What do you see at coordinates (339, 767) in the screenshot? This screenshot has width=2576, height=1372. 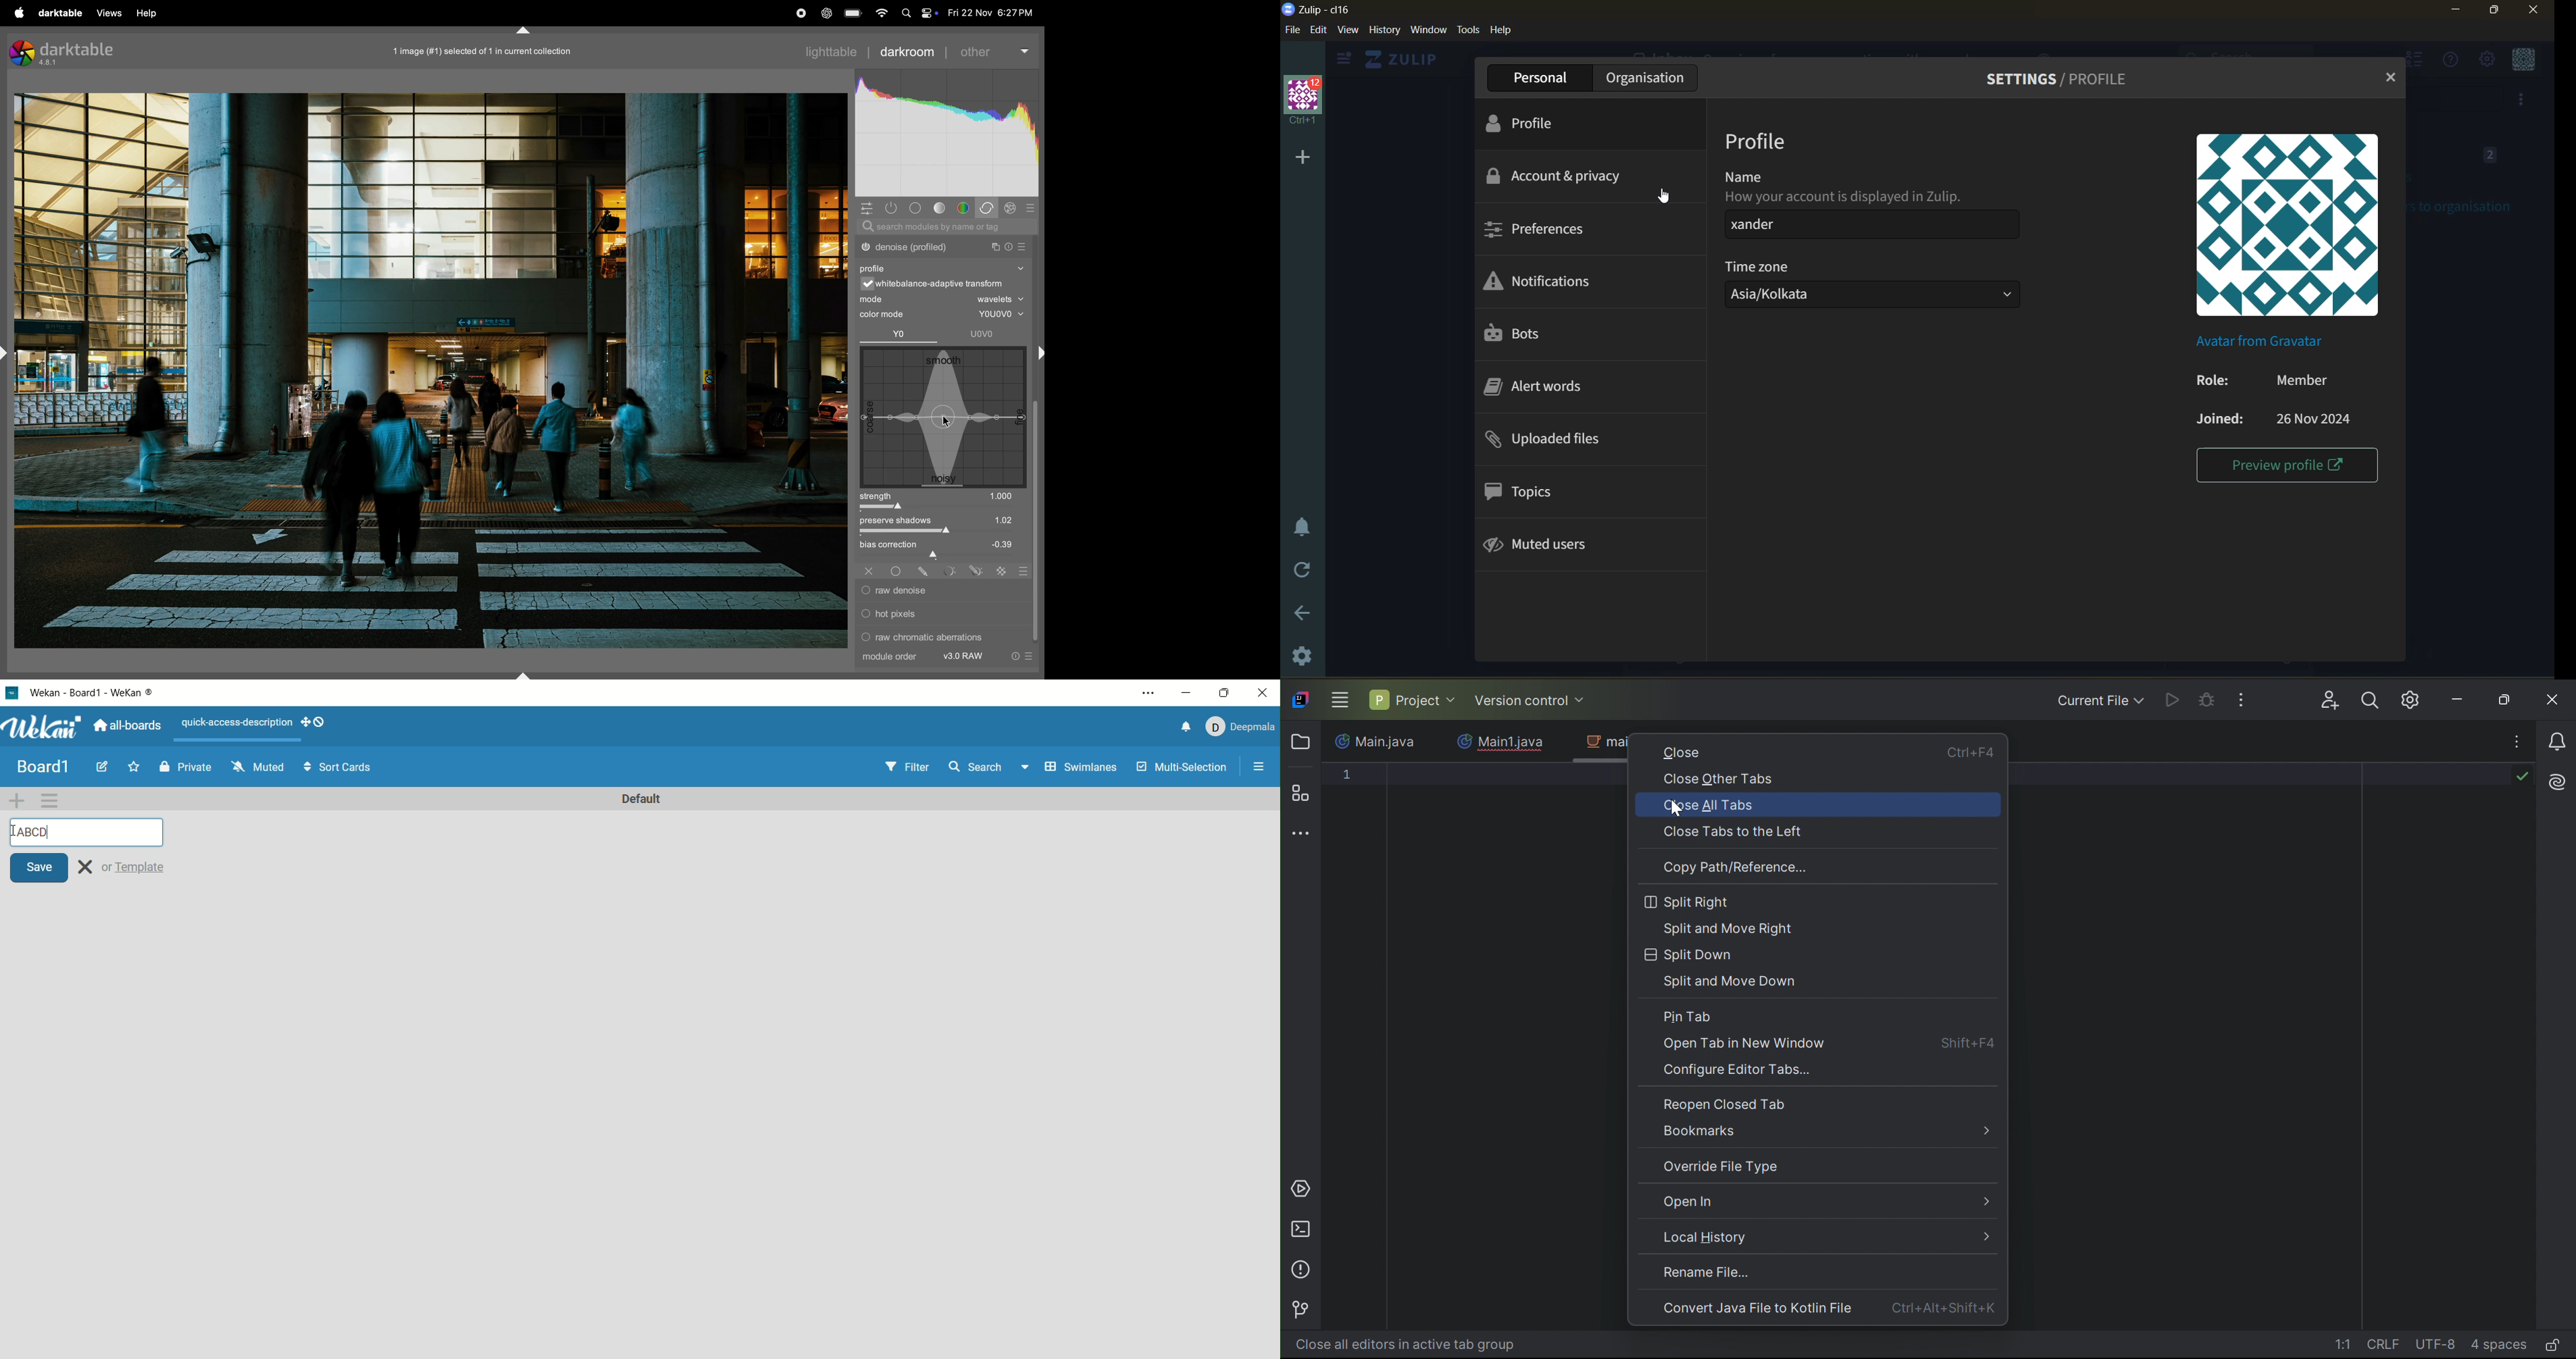 I see `sort cards` at bounding box center [339, 767].